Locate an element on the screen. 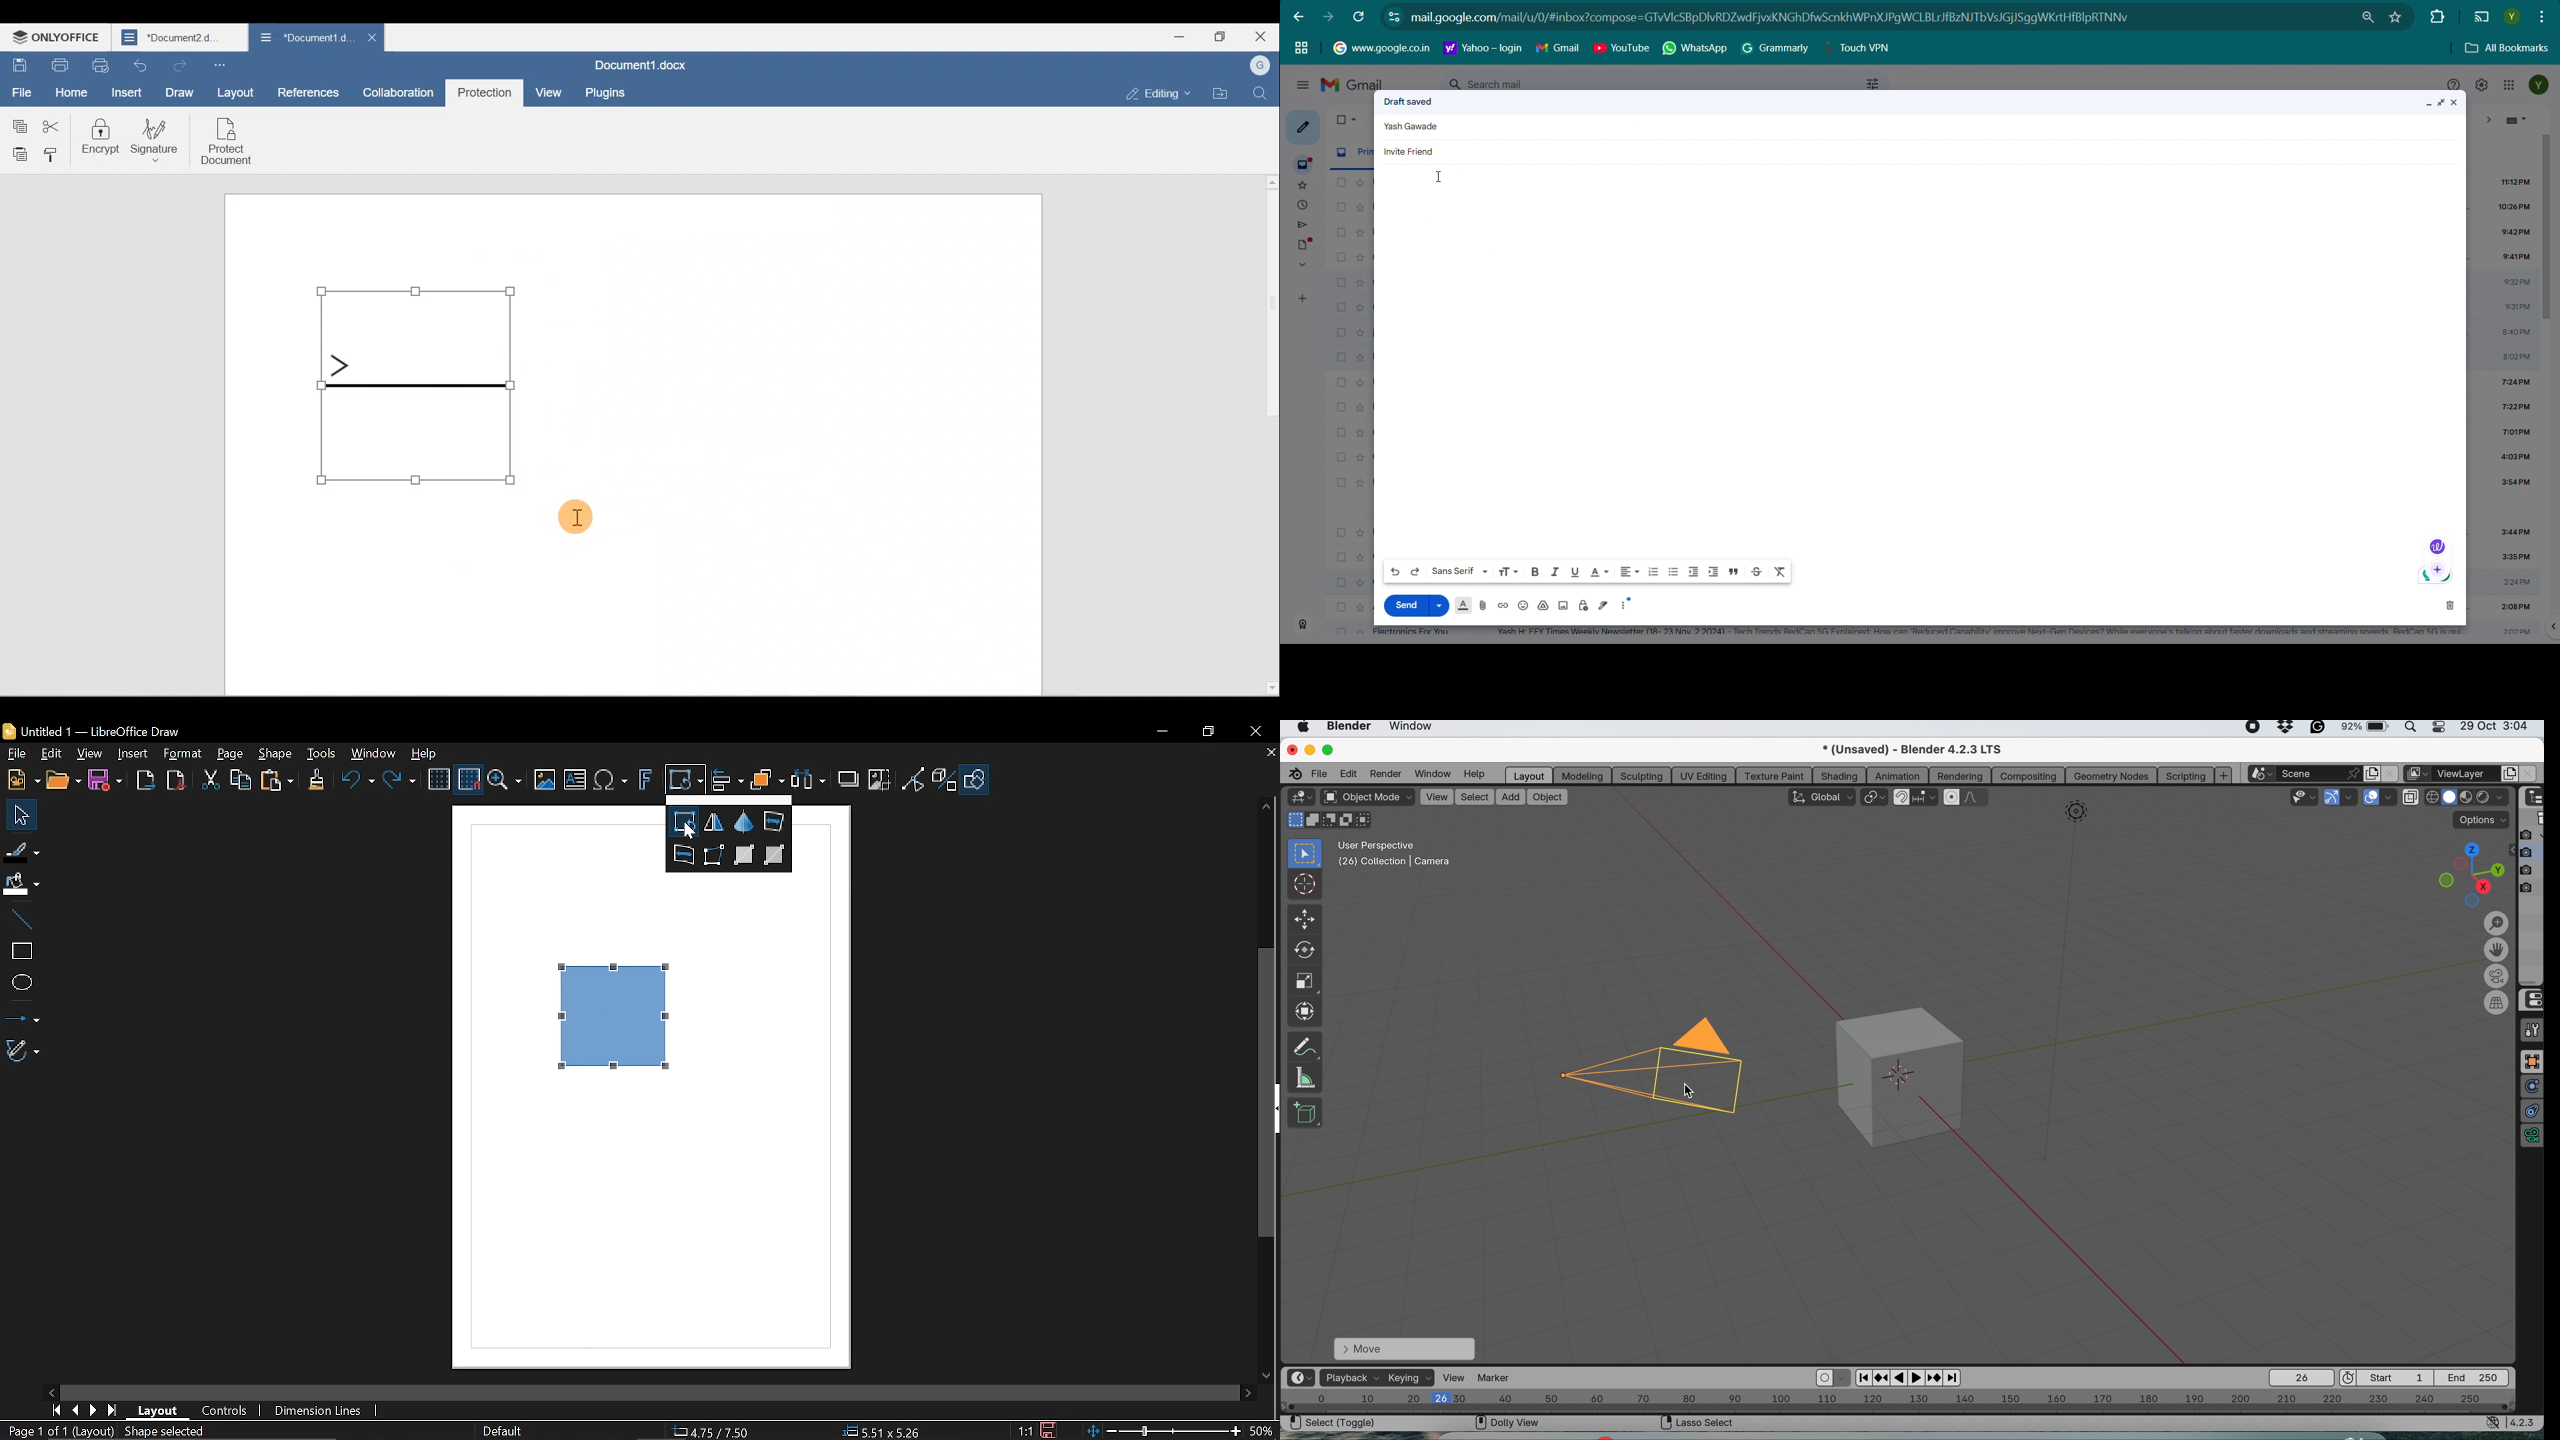 The height and width of the screenshot is (1456, 2576). drop down is located at coordinates (2494, 799).